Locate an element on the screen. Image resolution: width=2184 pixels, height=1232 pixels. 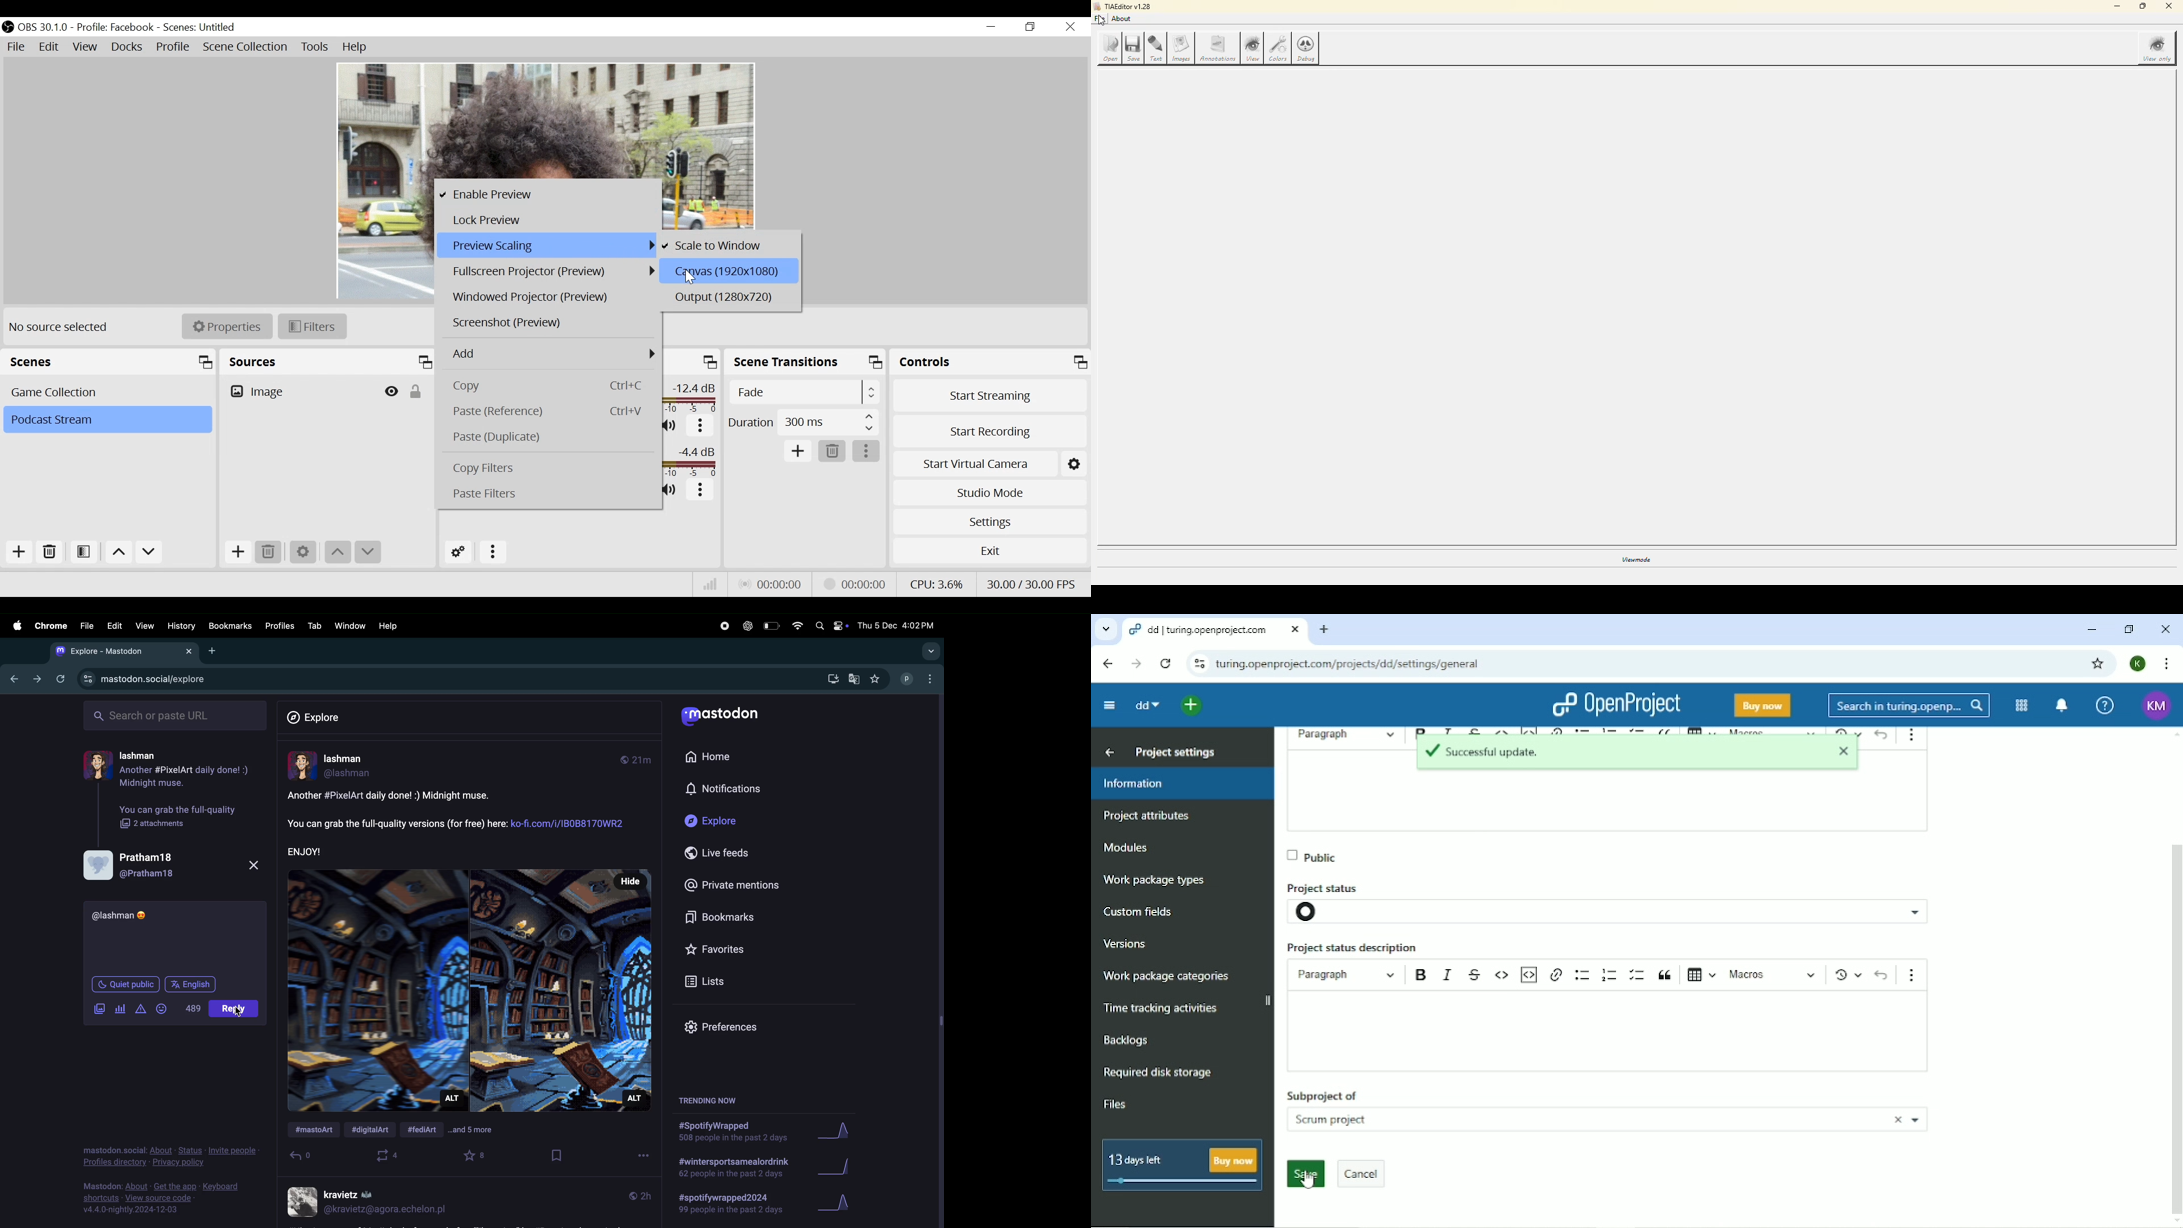
Cursor is located at coordinates (1307, 1177).